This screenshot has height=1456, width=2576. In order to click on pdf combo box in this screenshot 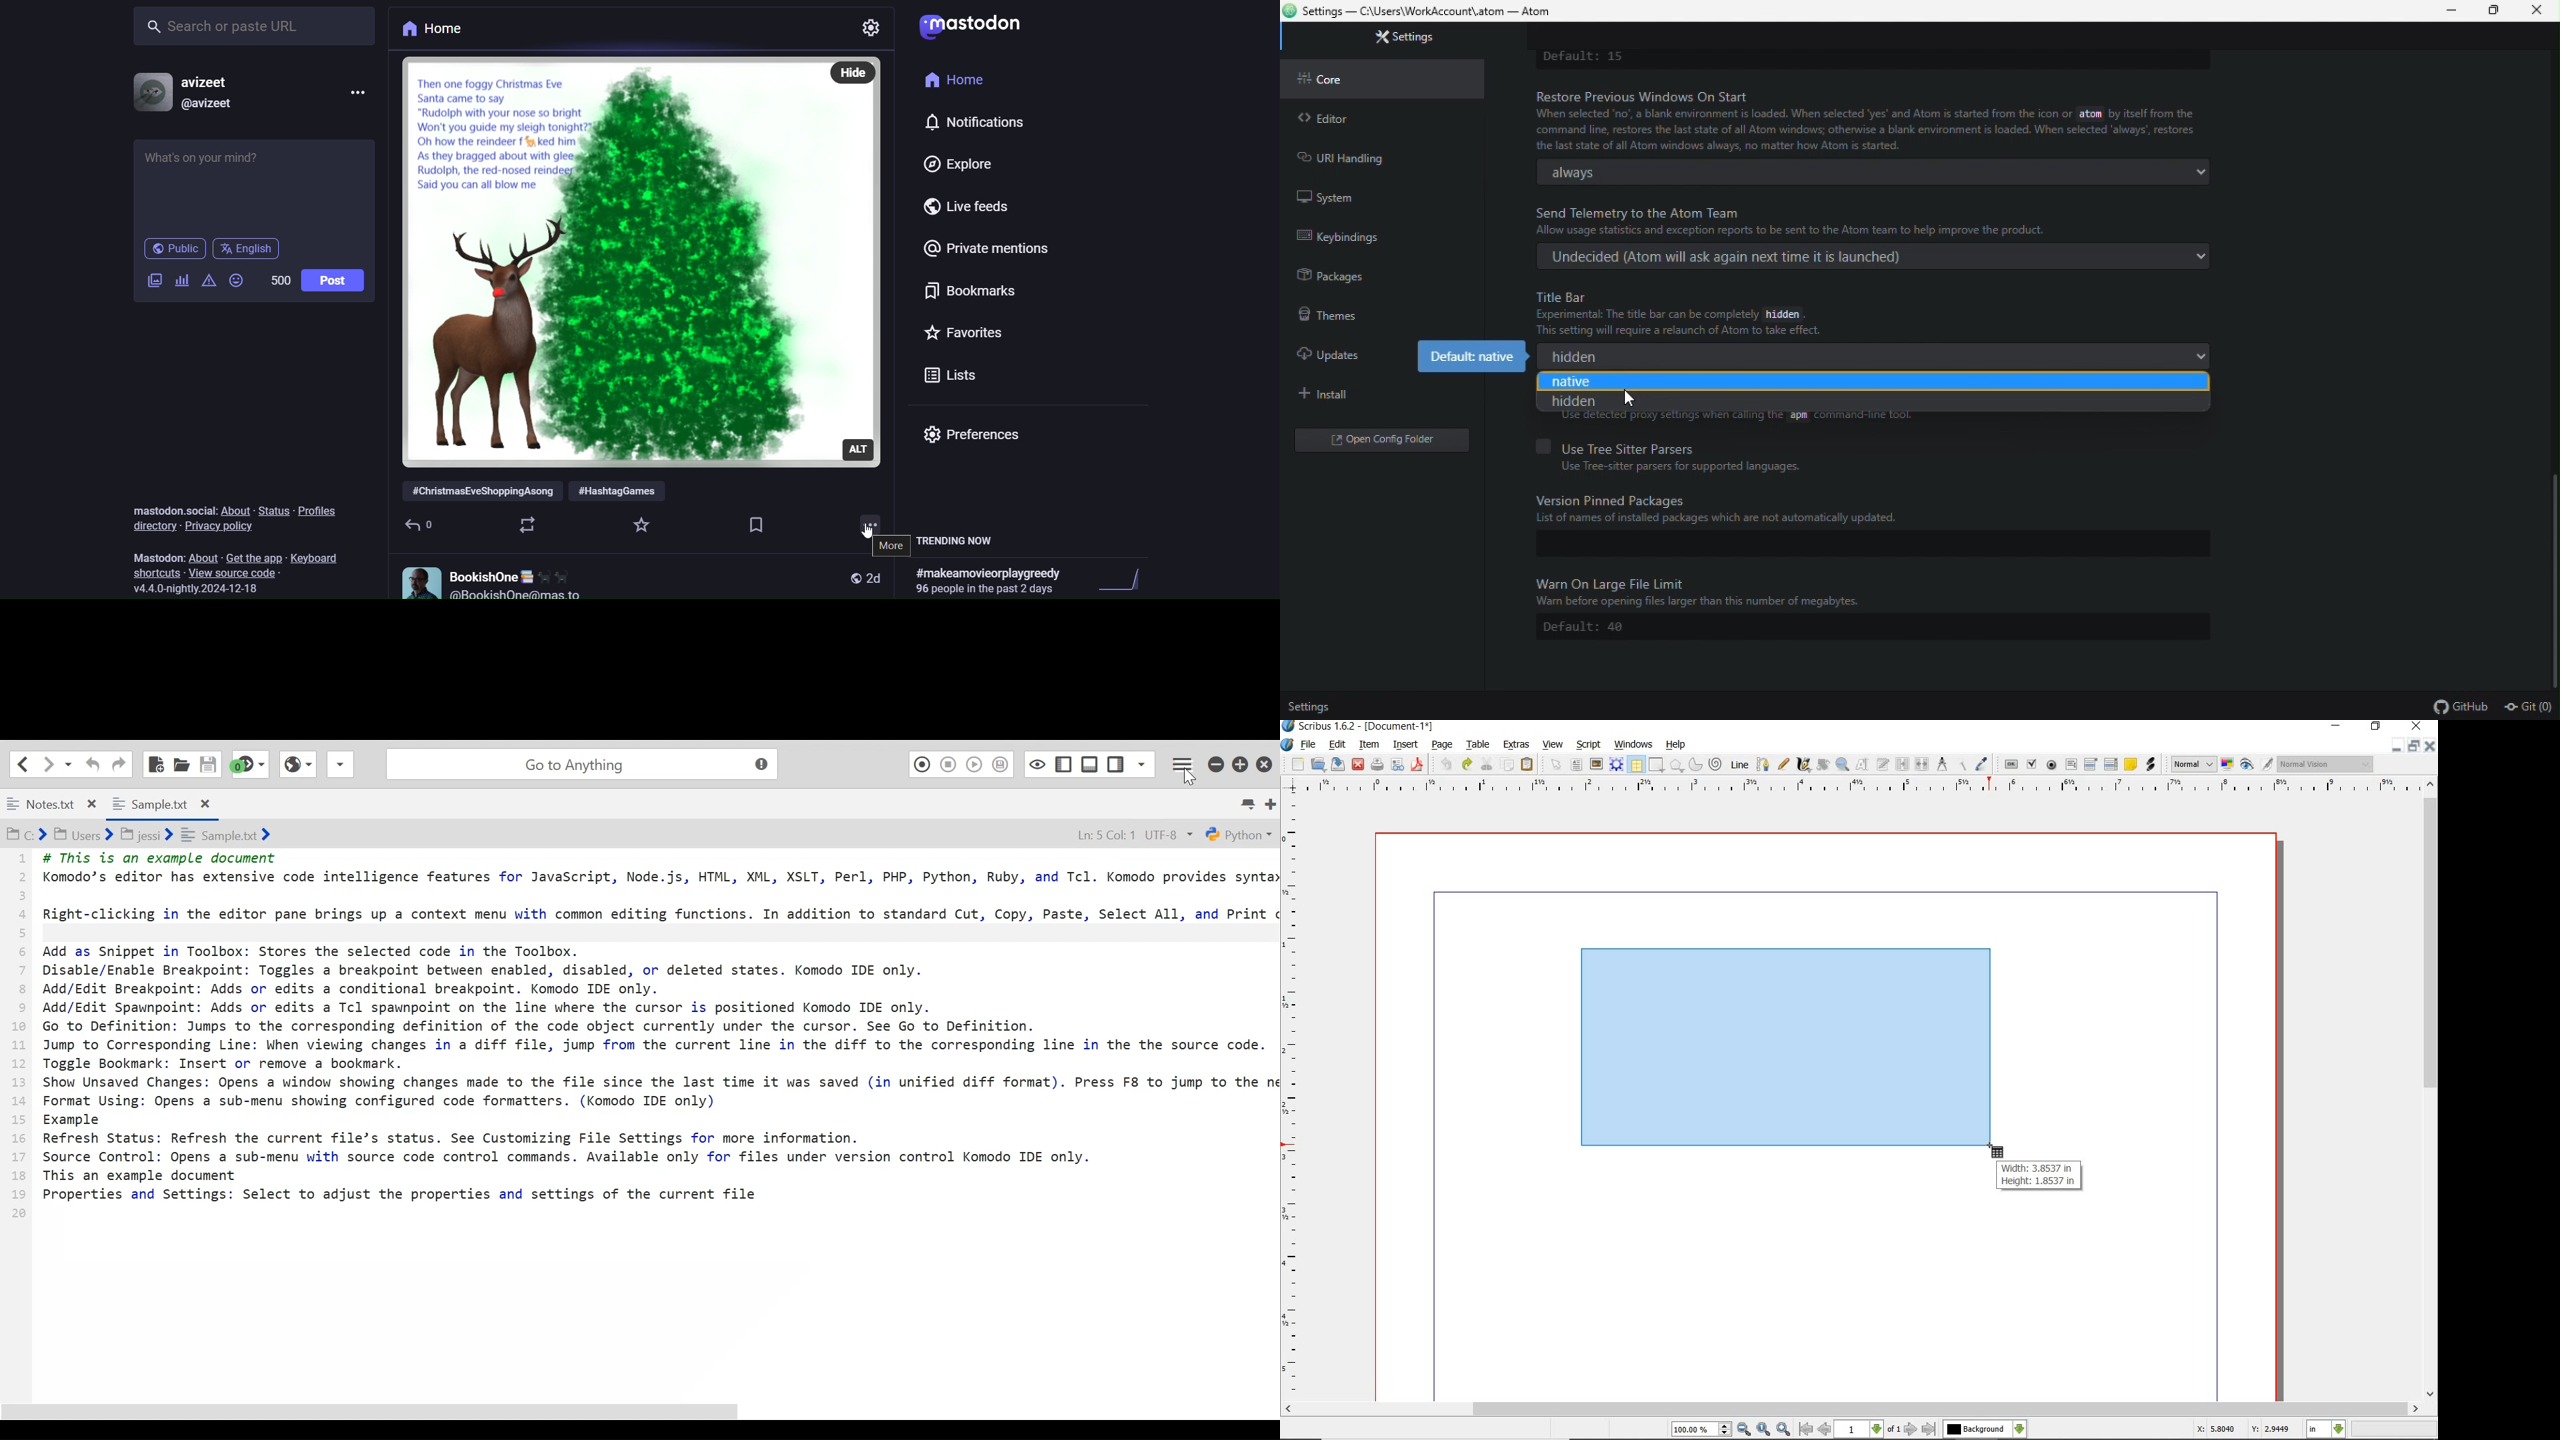, I will do `click(2092, 765)`.